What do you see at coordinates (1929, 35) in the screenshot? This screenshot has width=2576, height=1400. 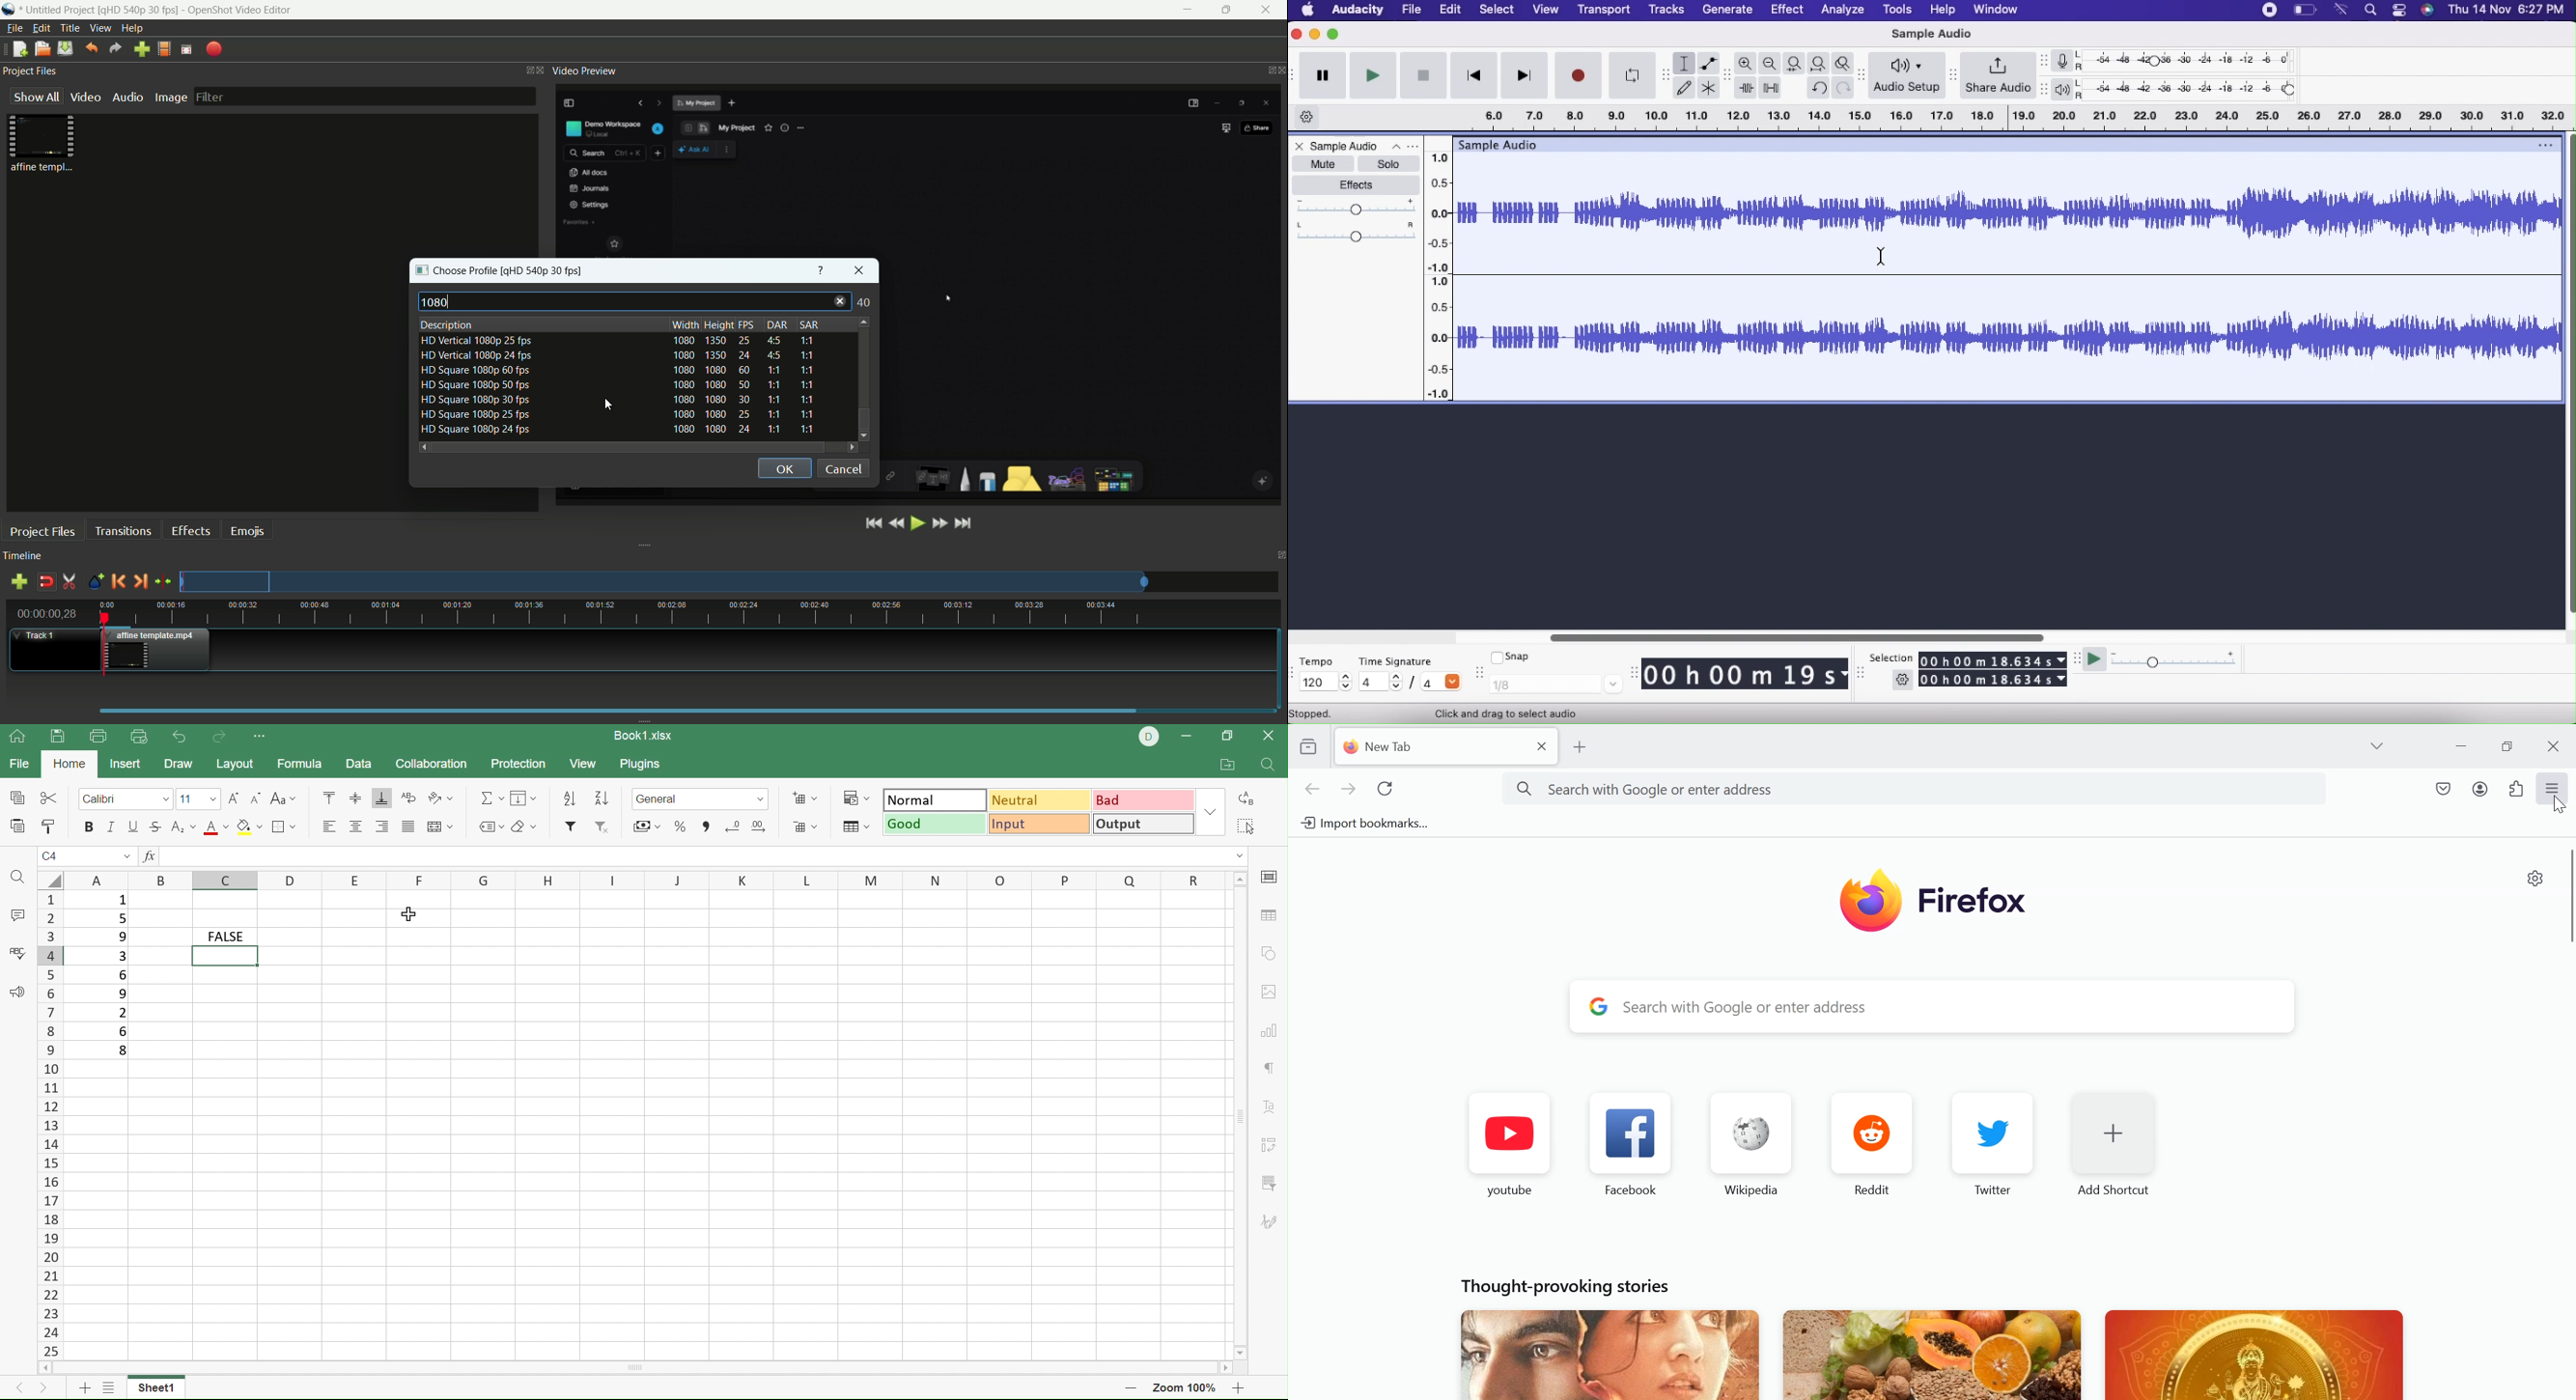 I see `Sample Audio` at bounding box center [1929, 35].